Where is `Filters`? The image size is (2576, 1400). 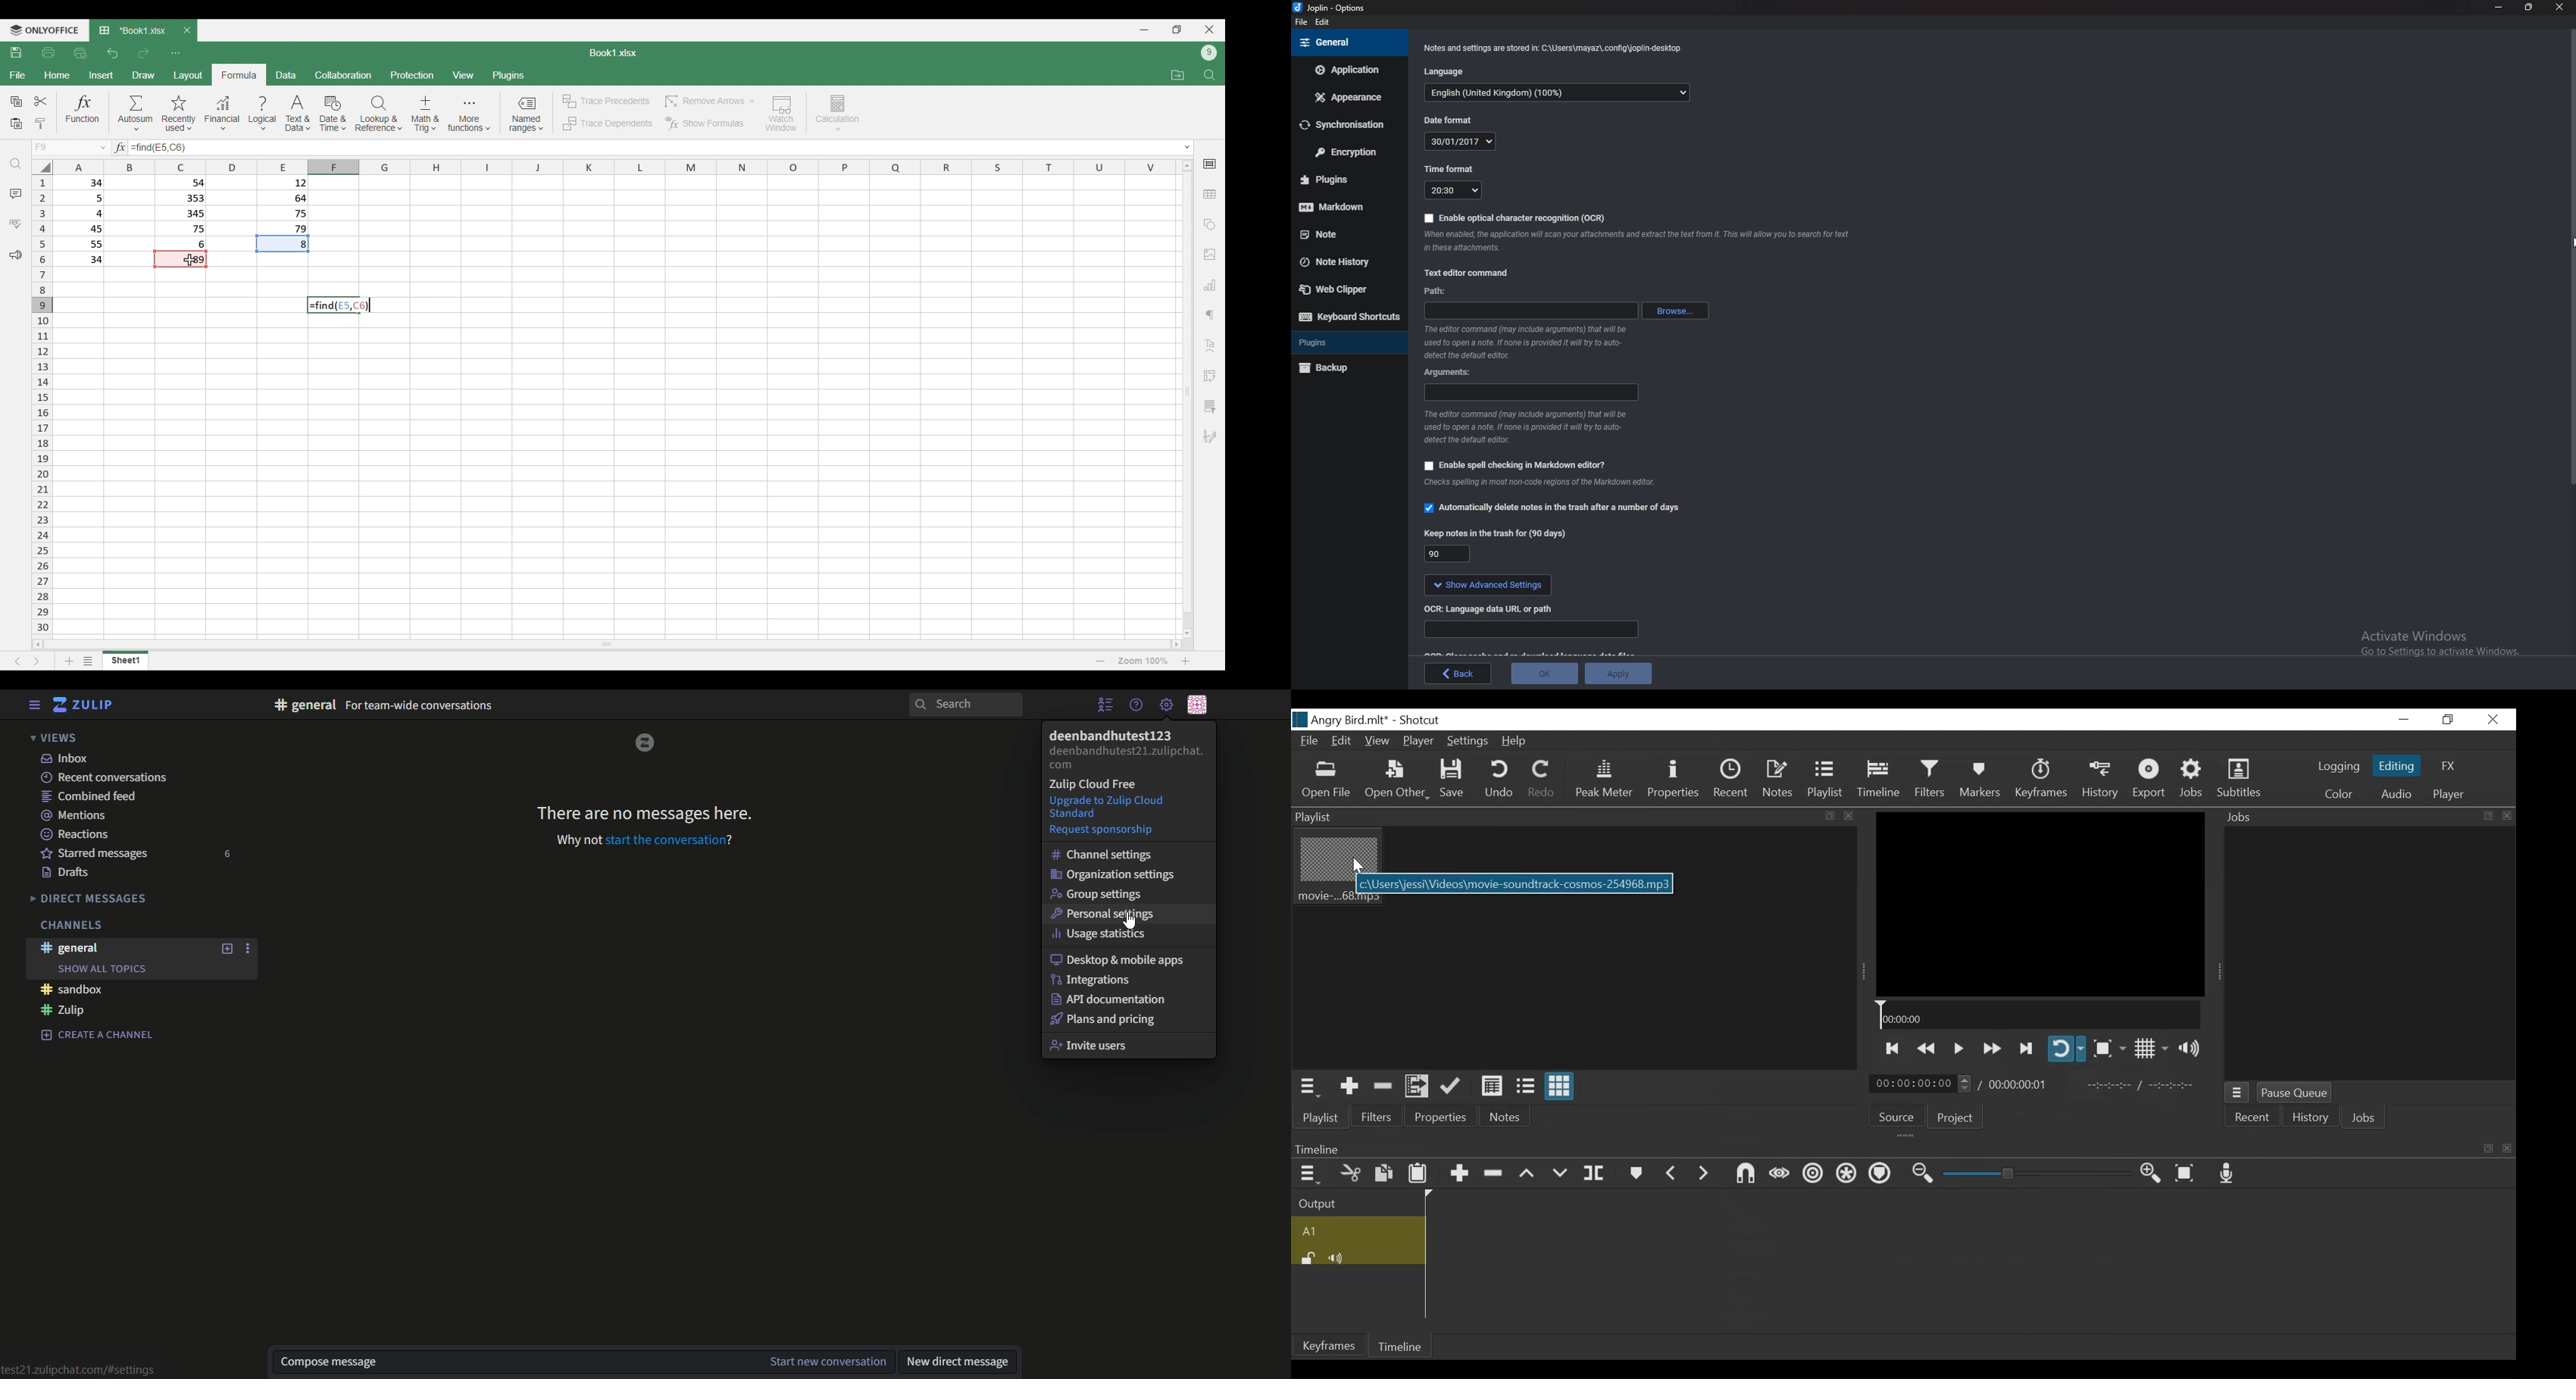 Filters is located at coordinates (1374, 1117).